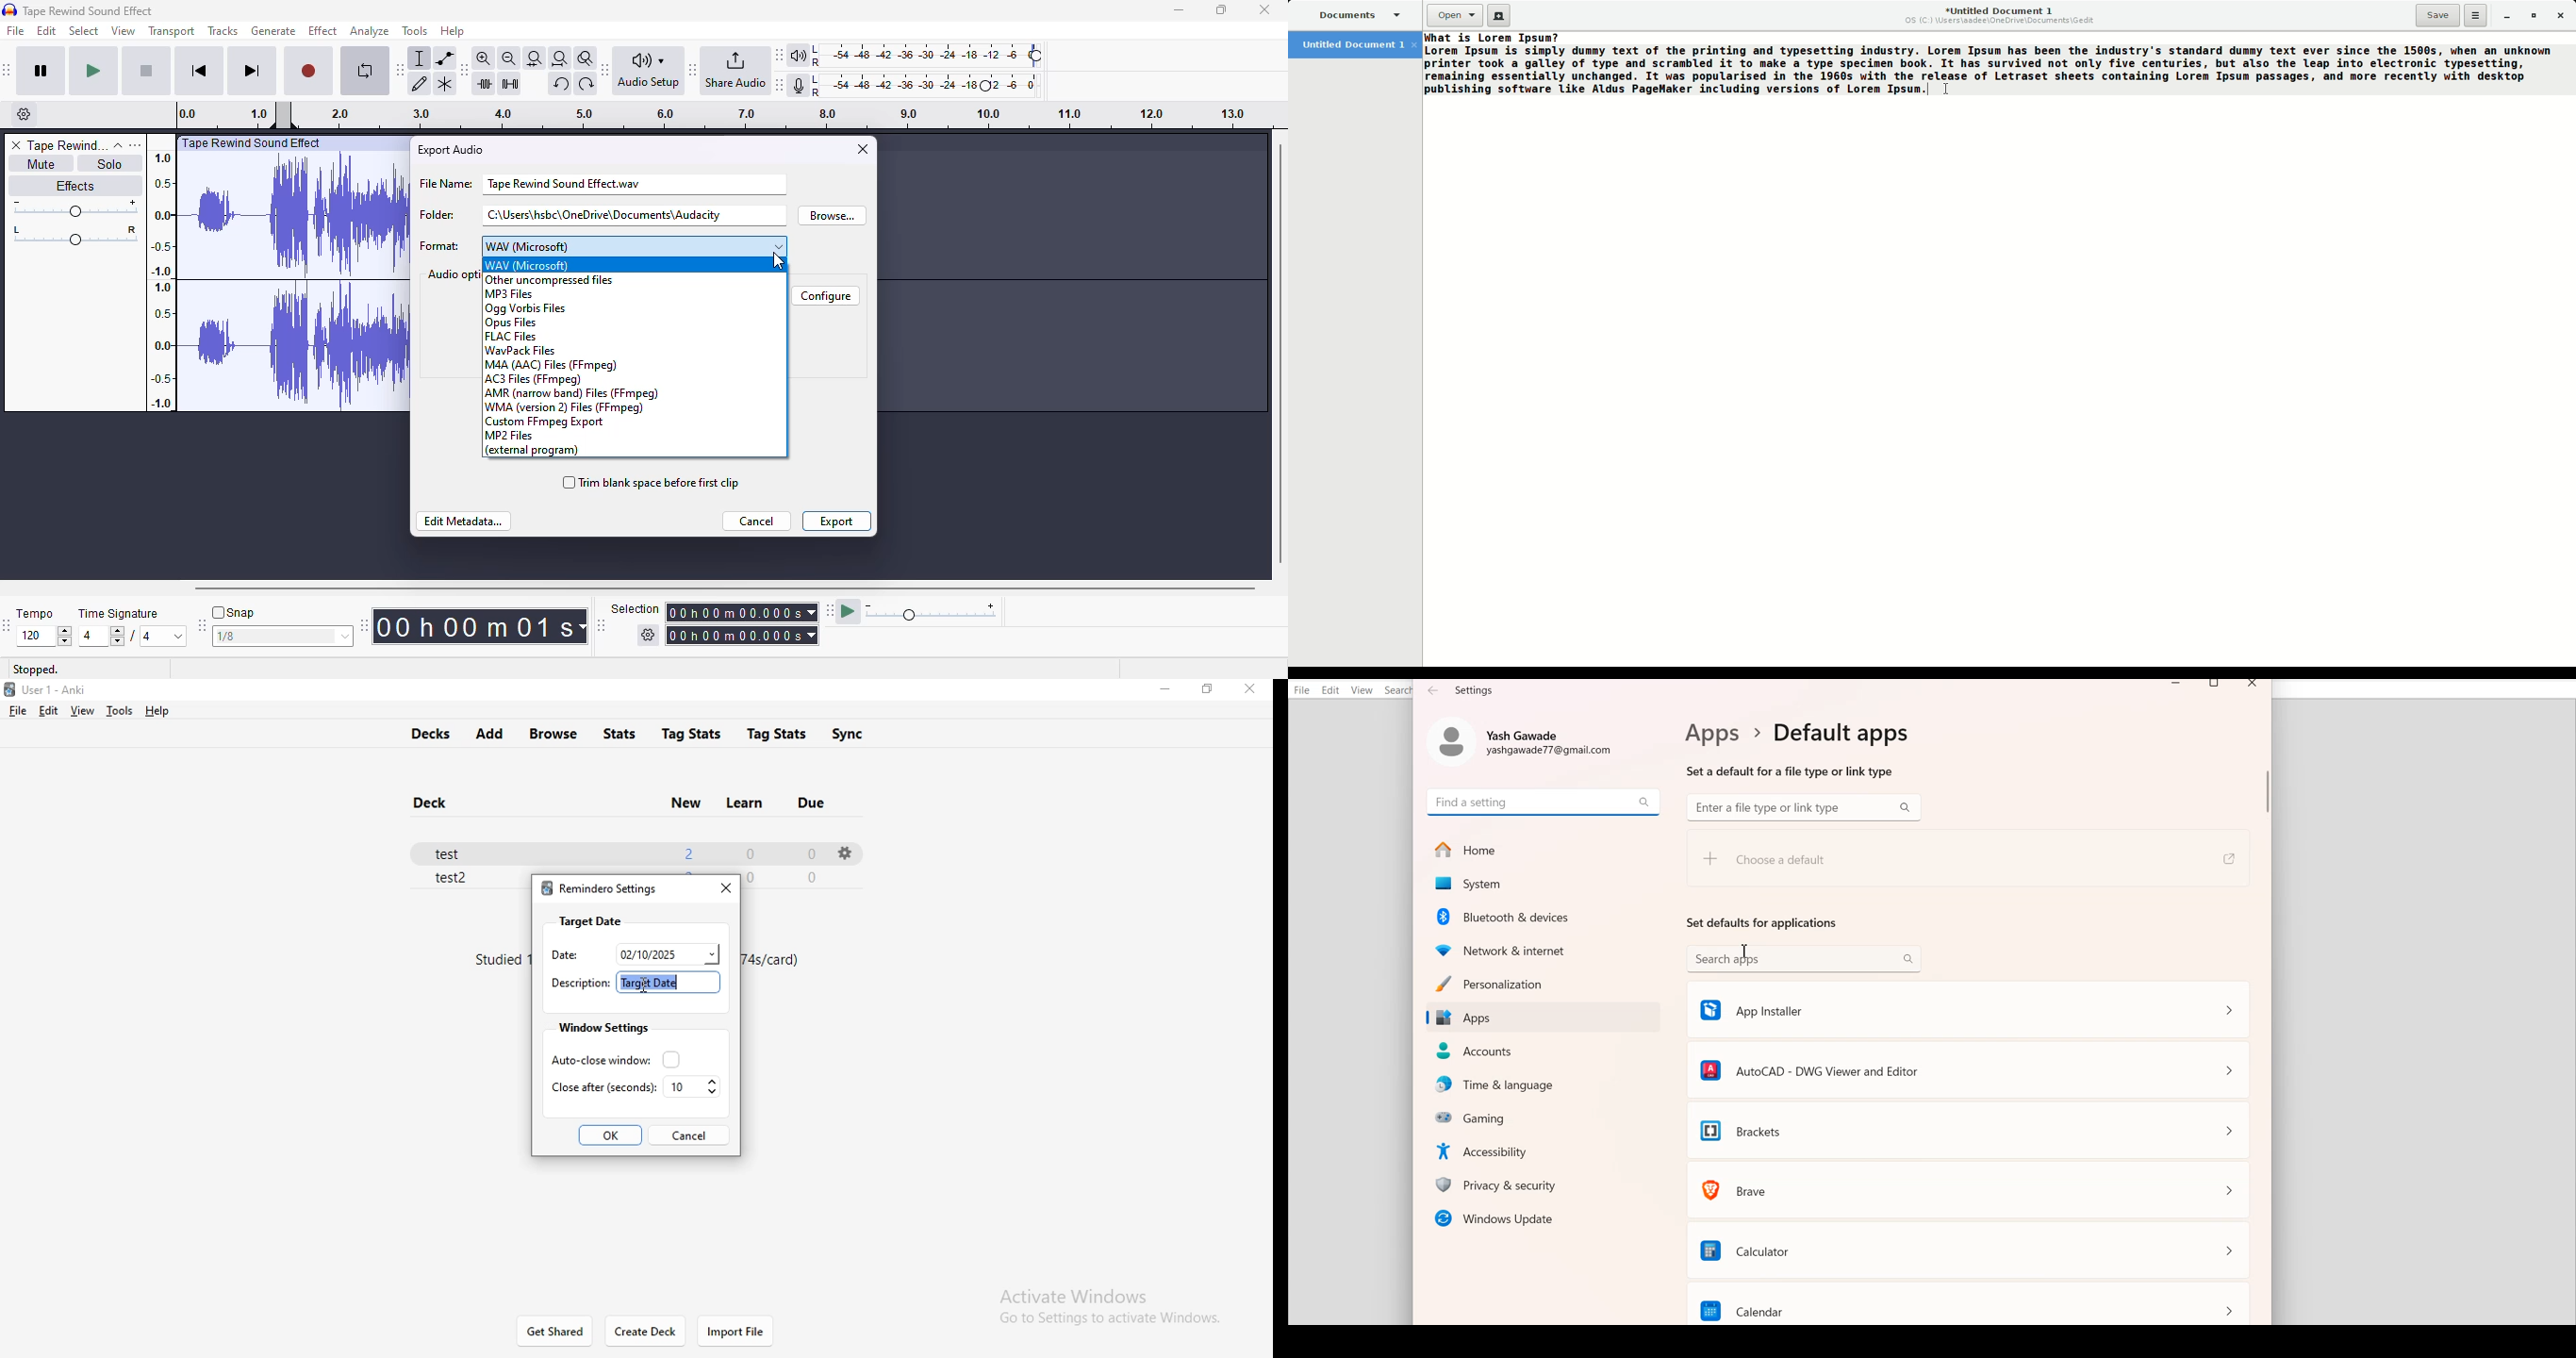 The width and height of the screenshot is (2576, 1372). I want to click on Search bar, so click(1803, 808).